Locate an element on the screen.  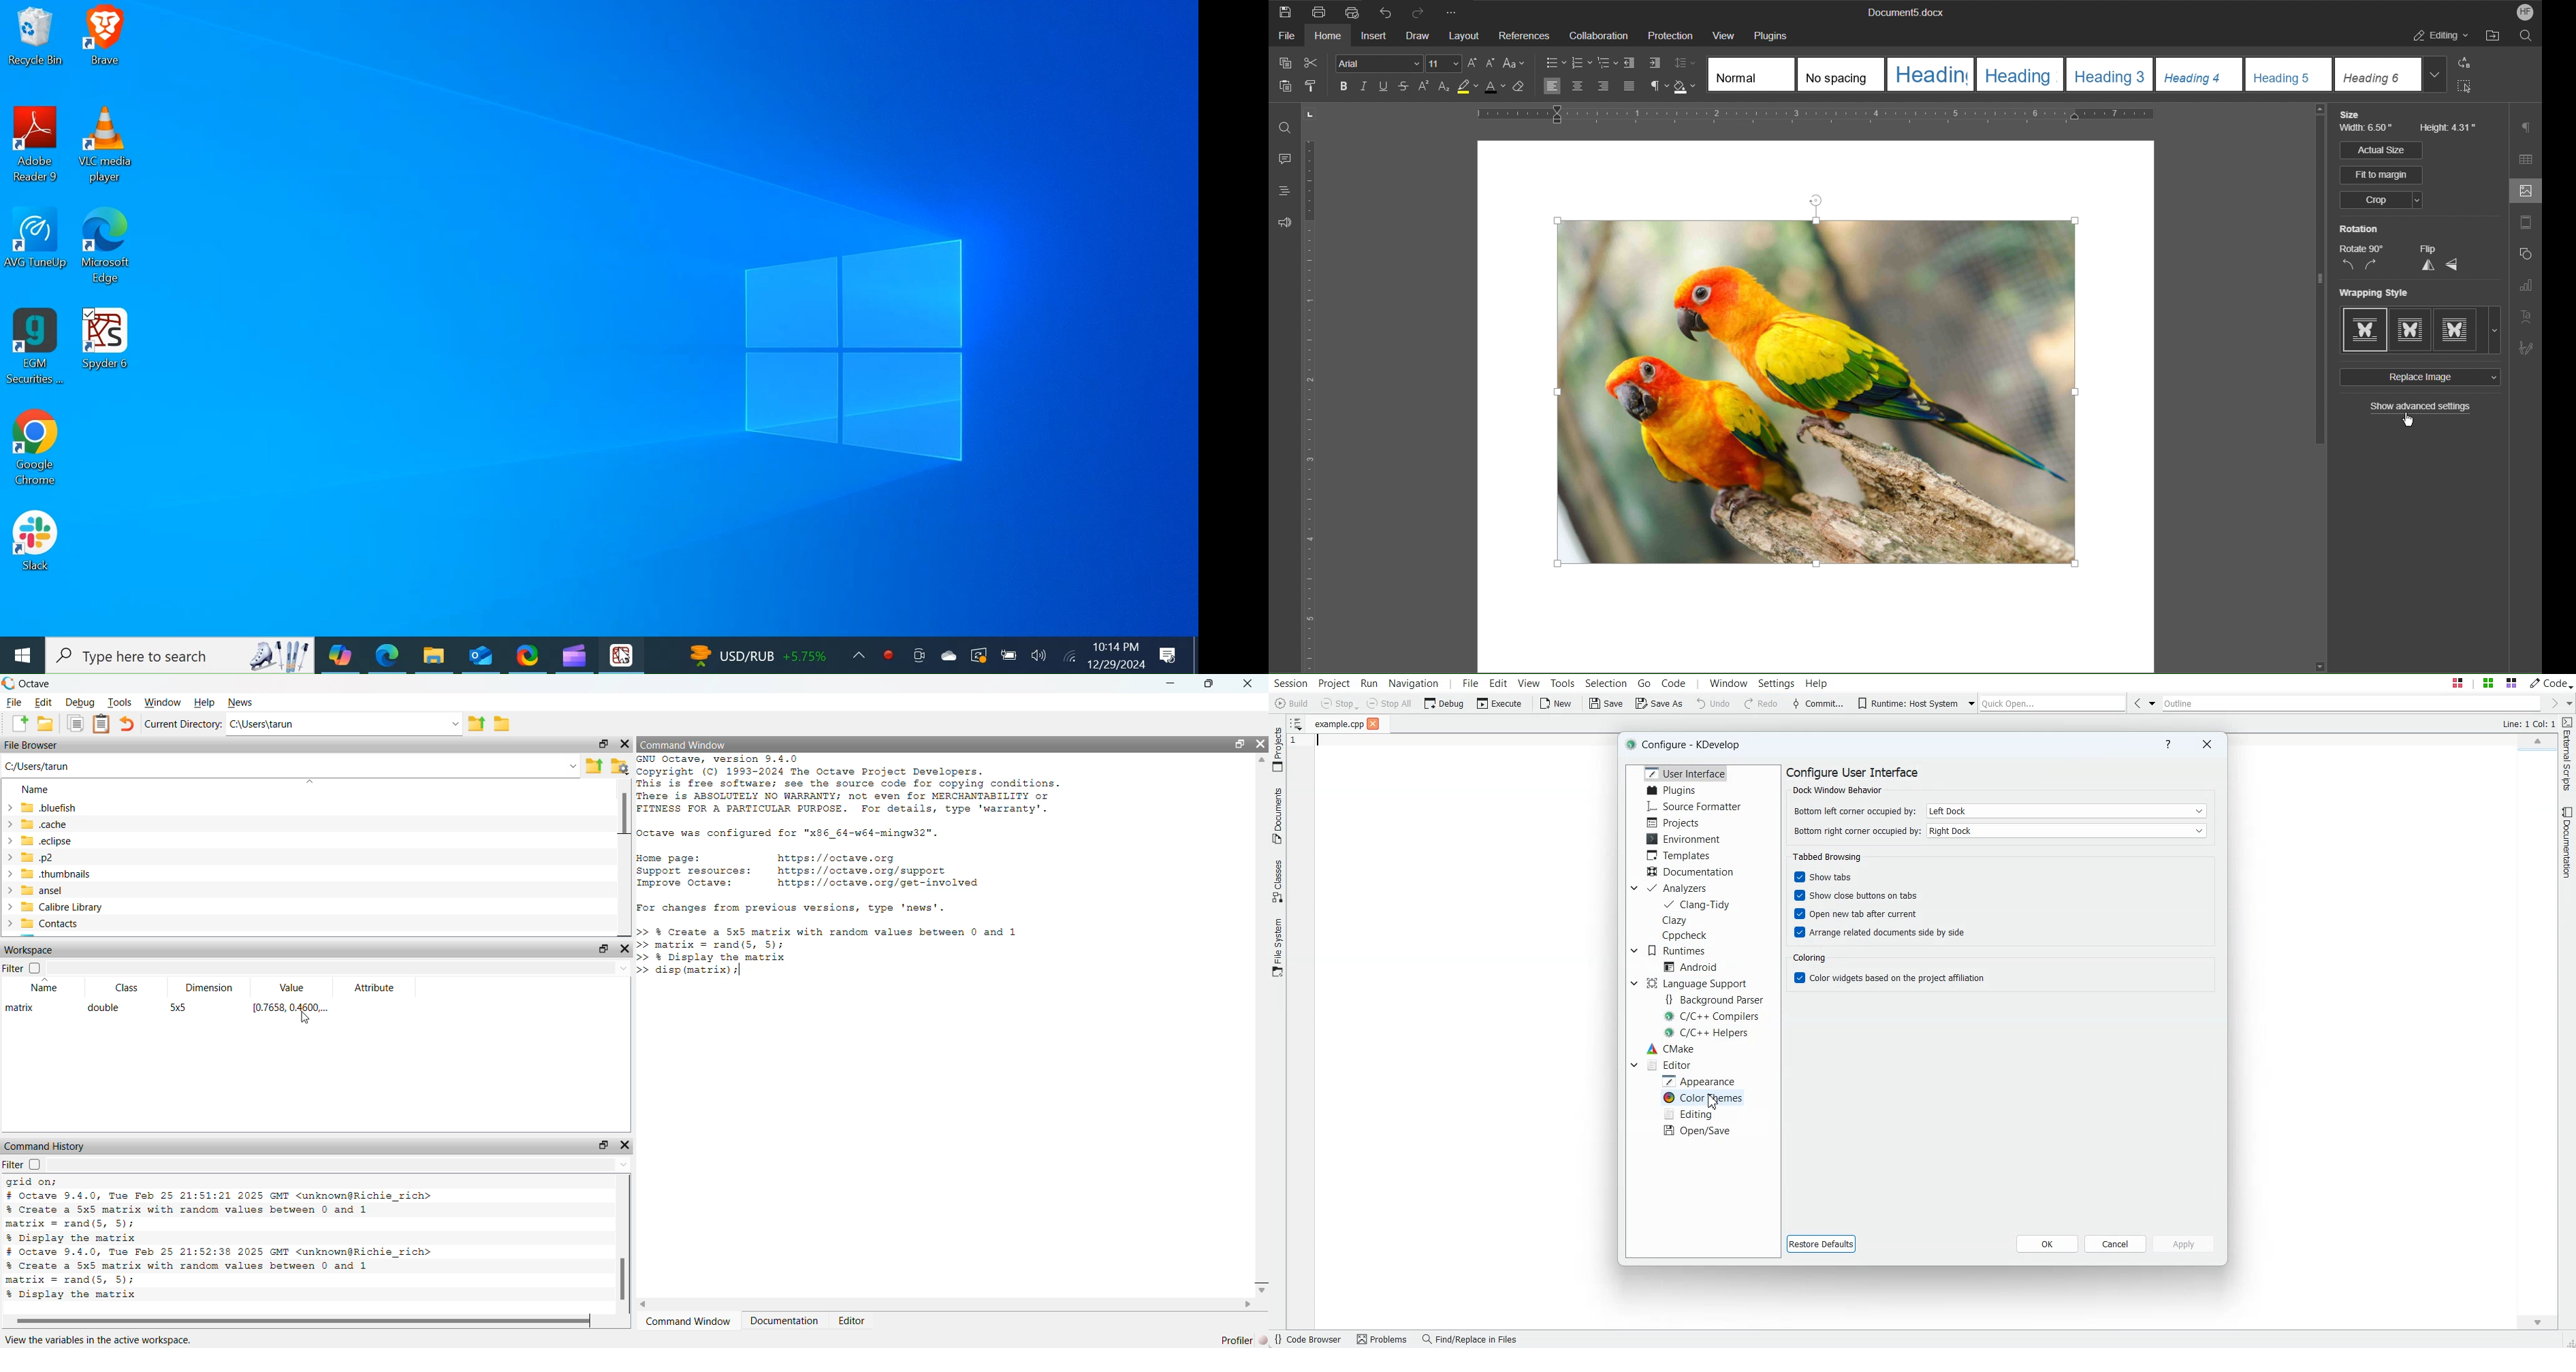
Language Support is located at coordinates (1696, 983).